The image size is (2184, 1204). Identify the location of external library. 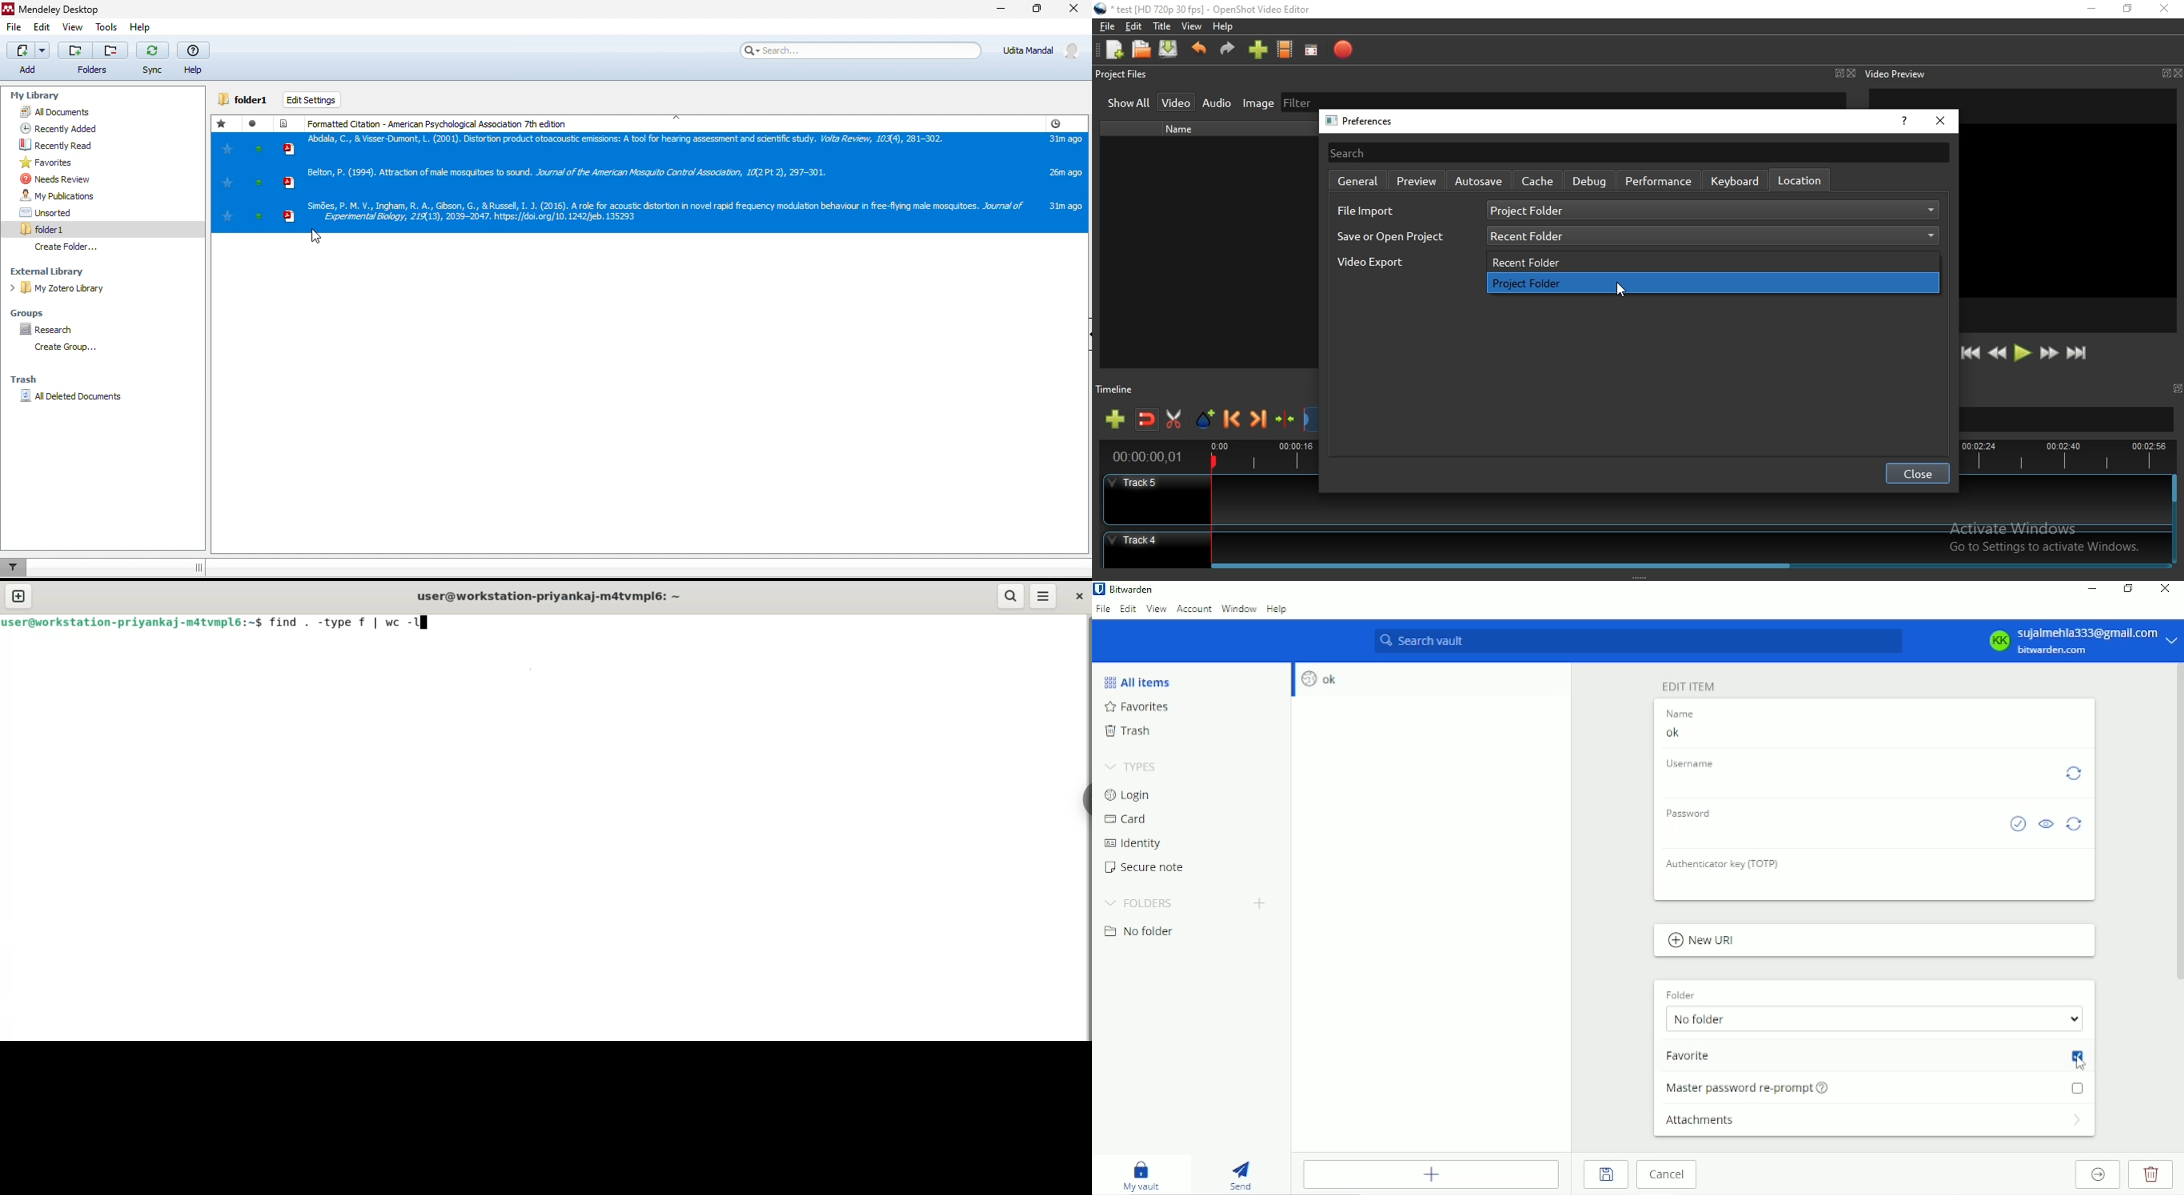
(71, 271).